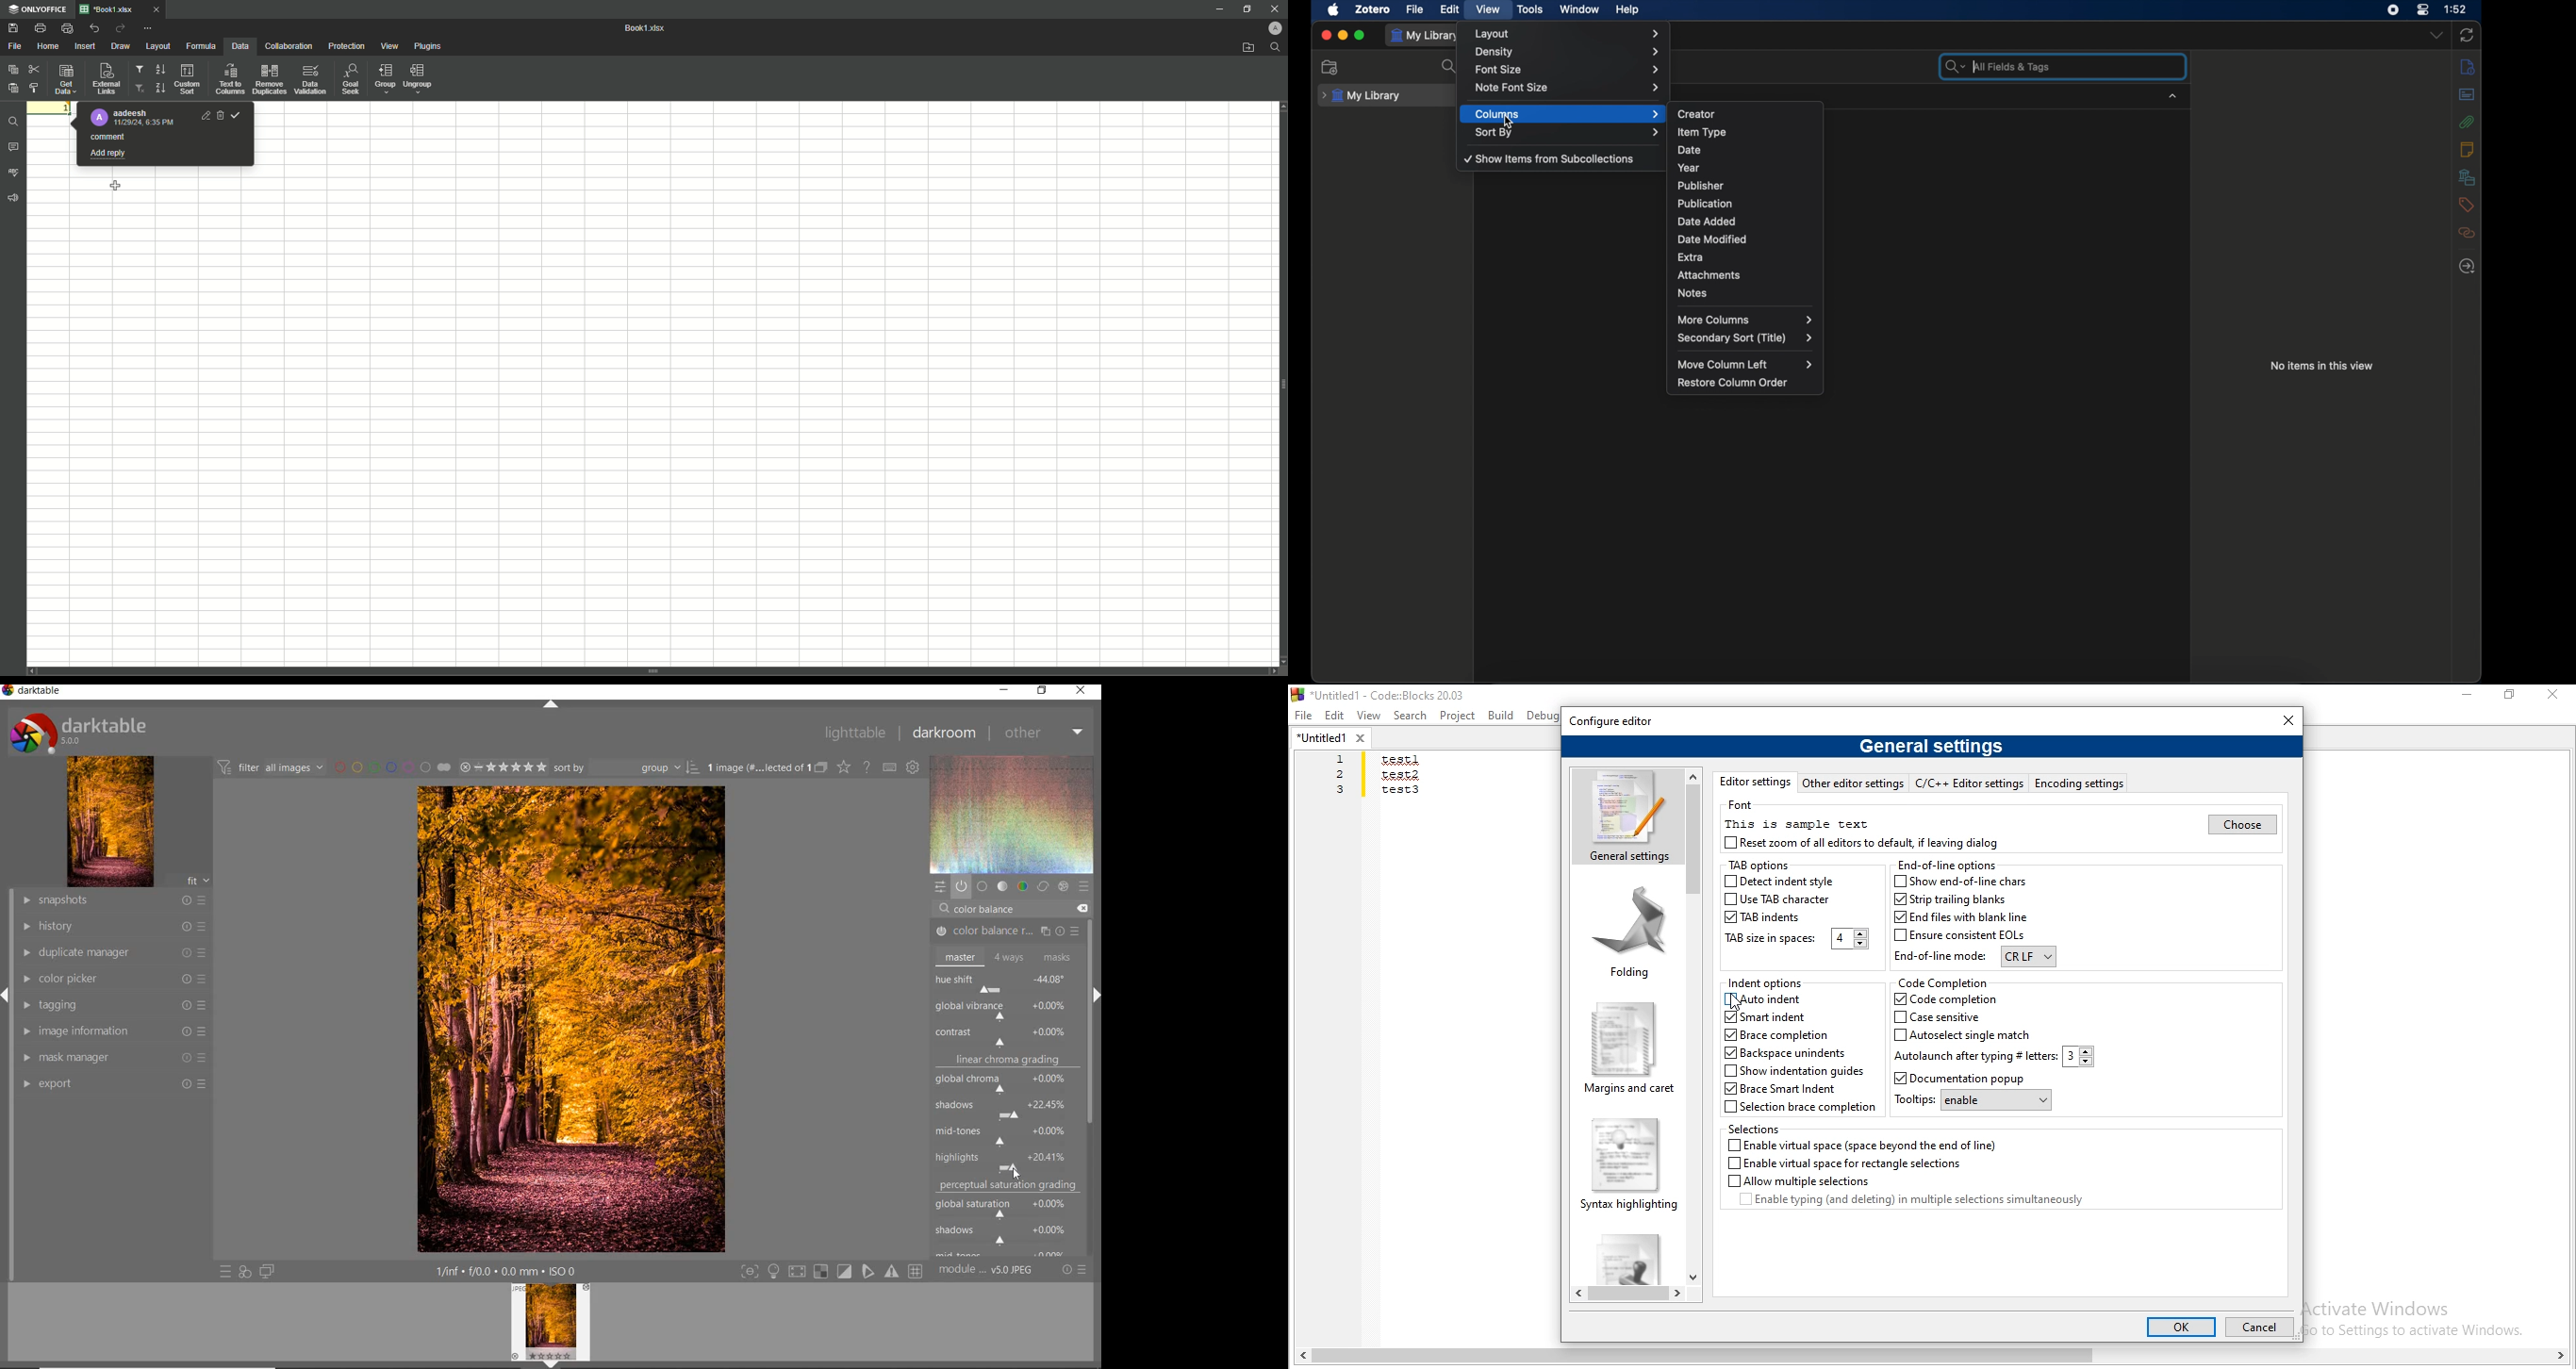  I want to click on TAB indents, so click(1765, 917).